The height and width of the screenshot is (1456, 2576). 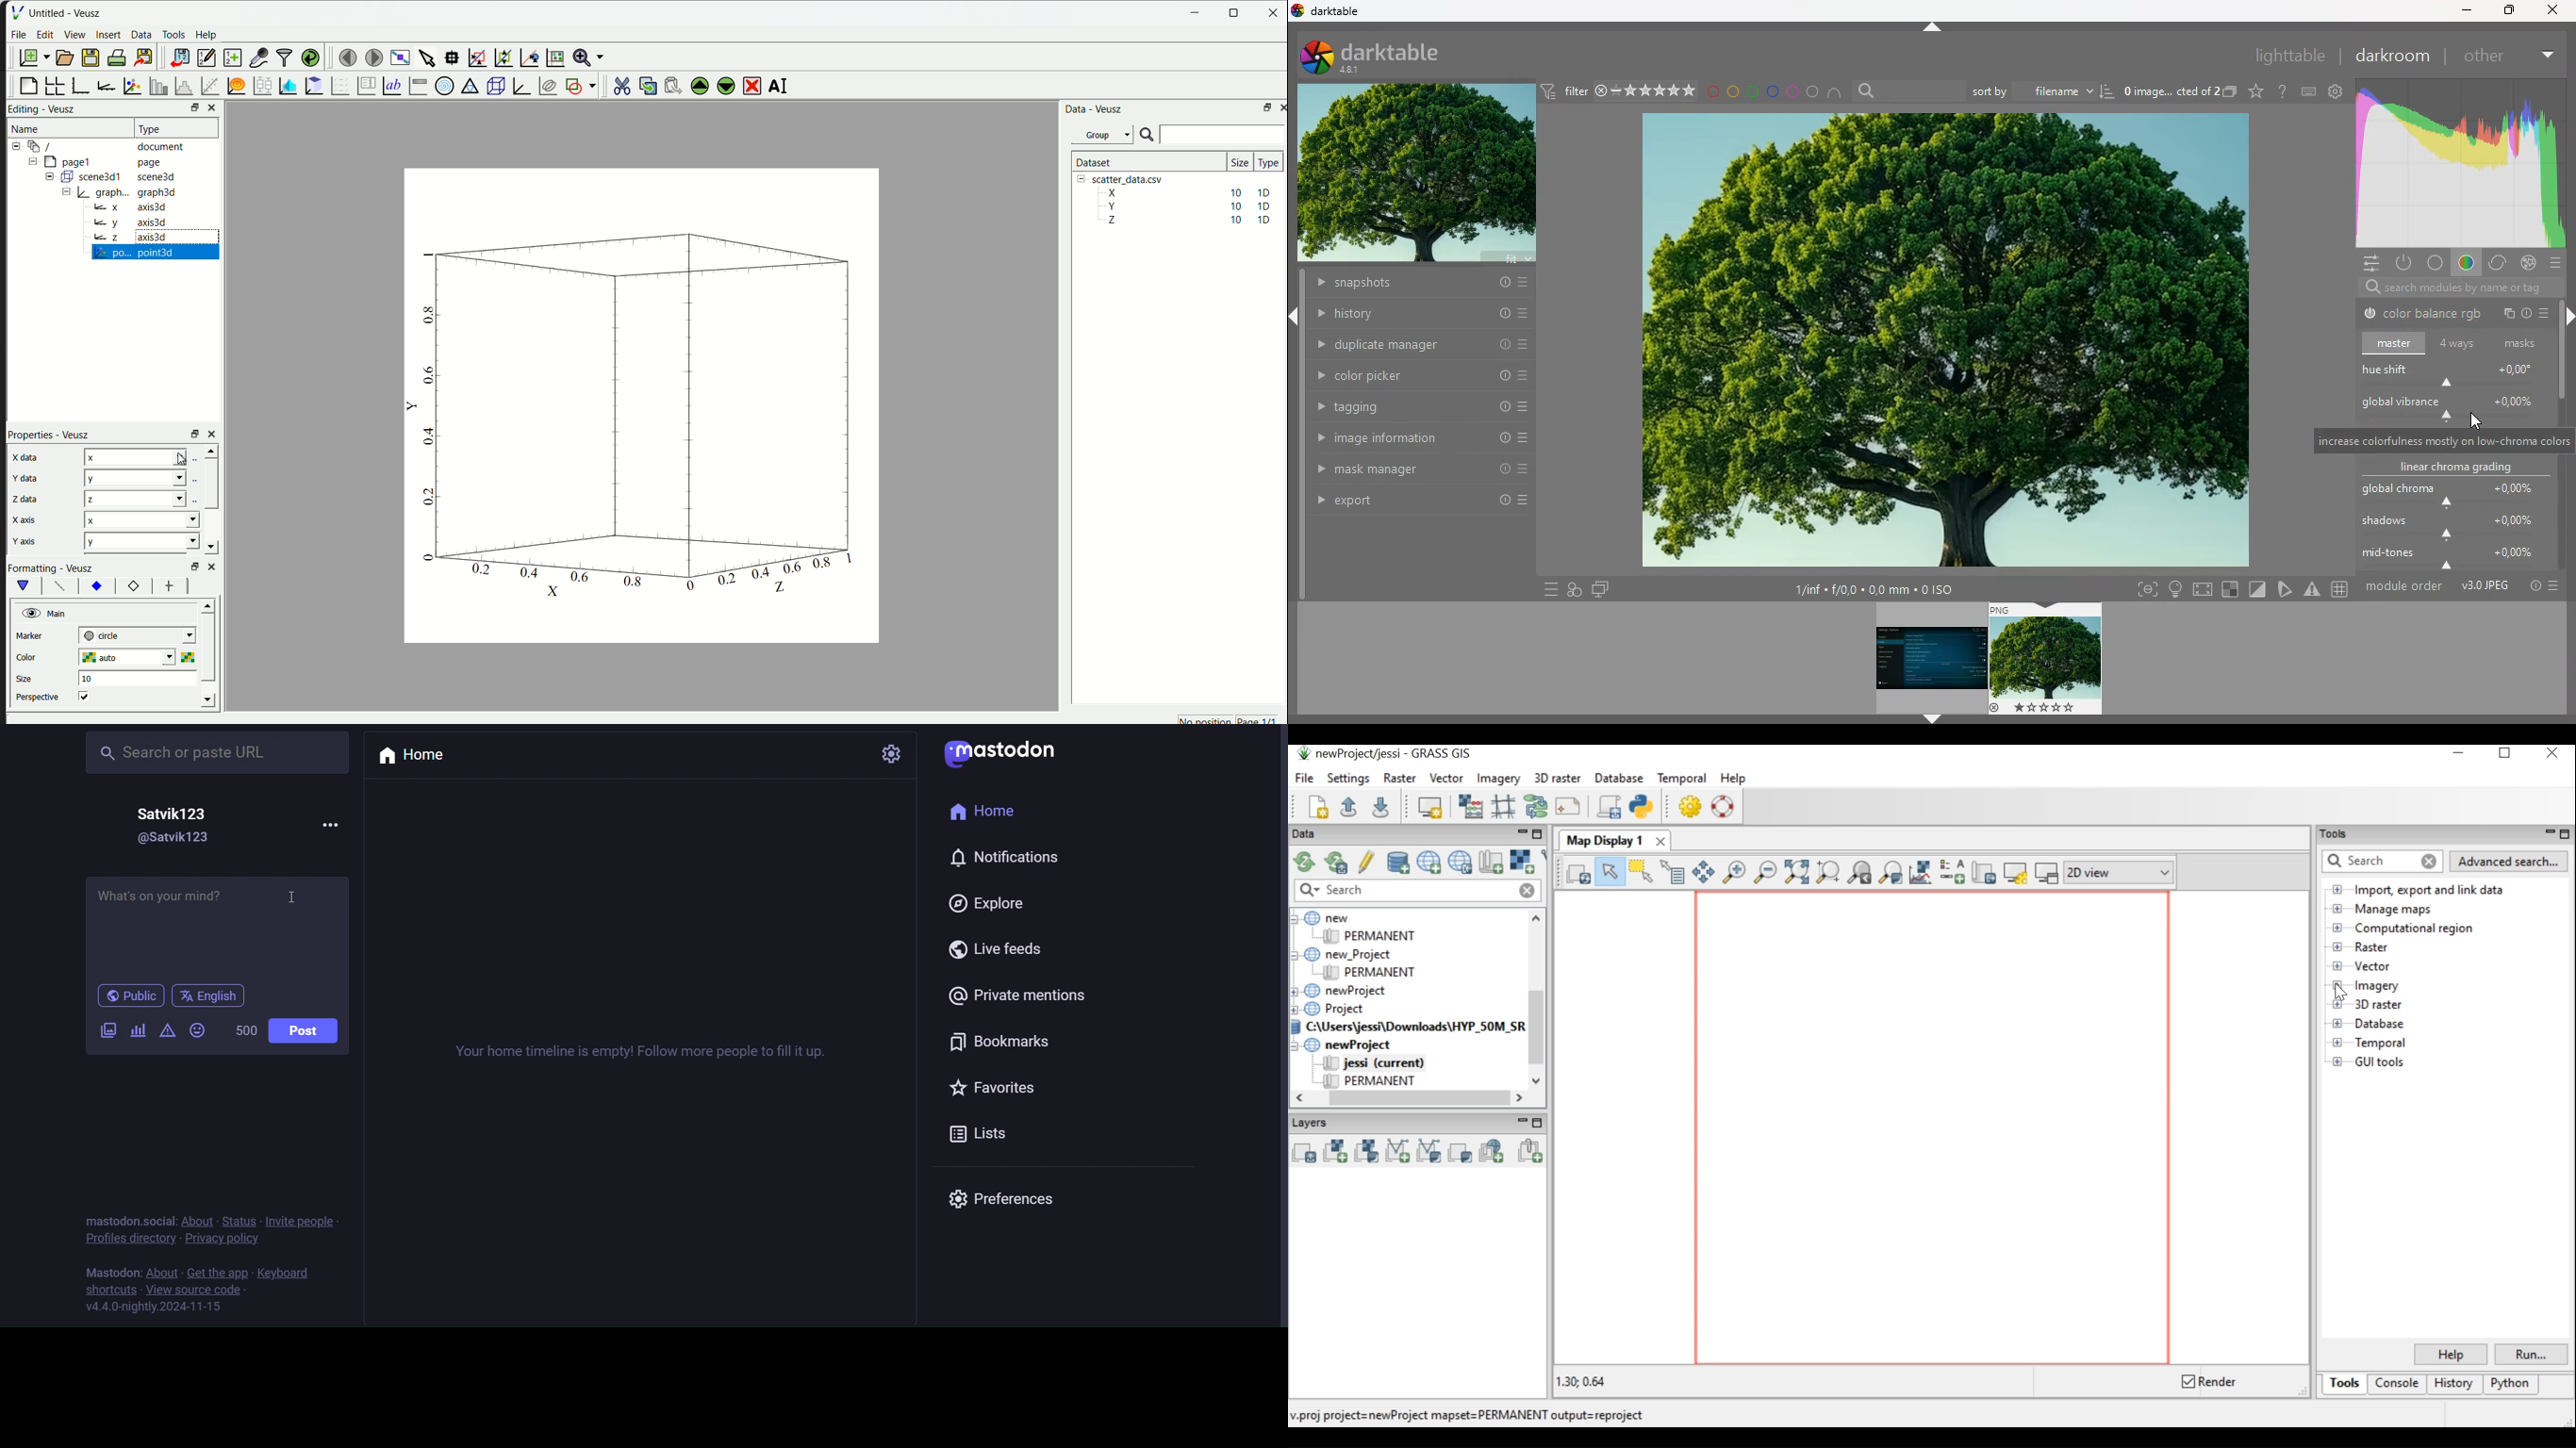 What do you see at coordinates (244, 1222) in the screenshot?
I see `status` at bounding box center [244, 1222].